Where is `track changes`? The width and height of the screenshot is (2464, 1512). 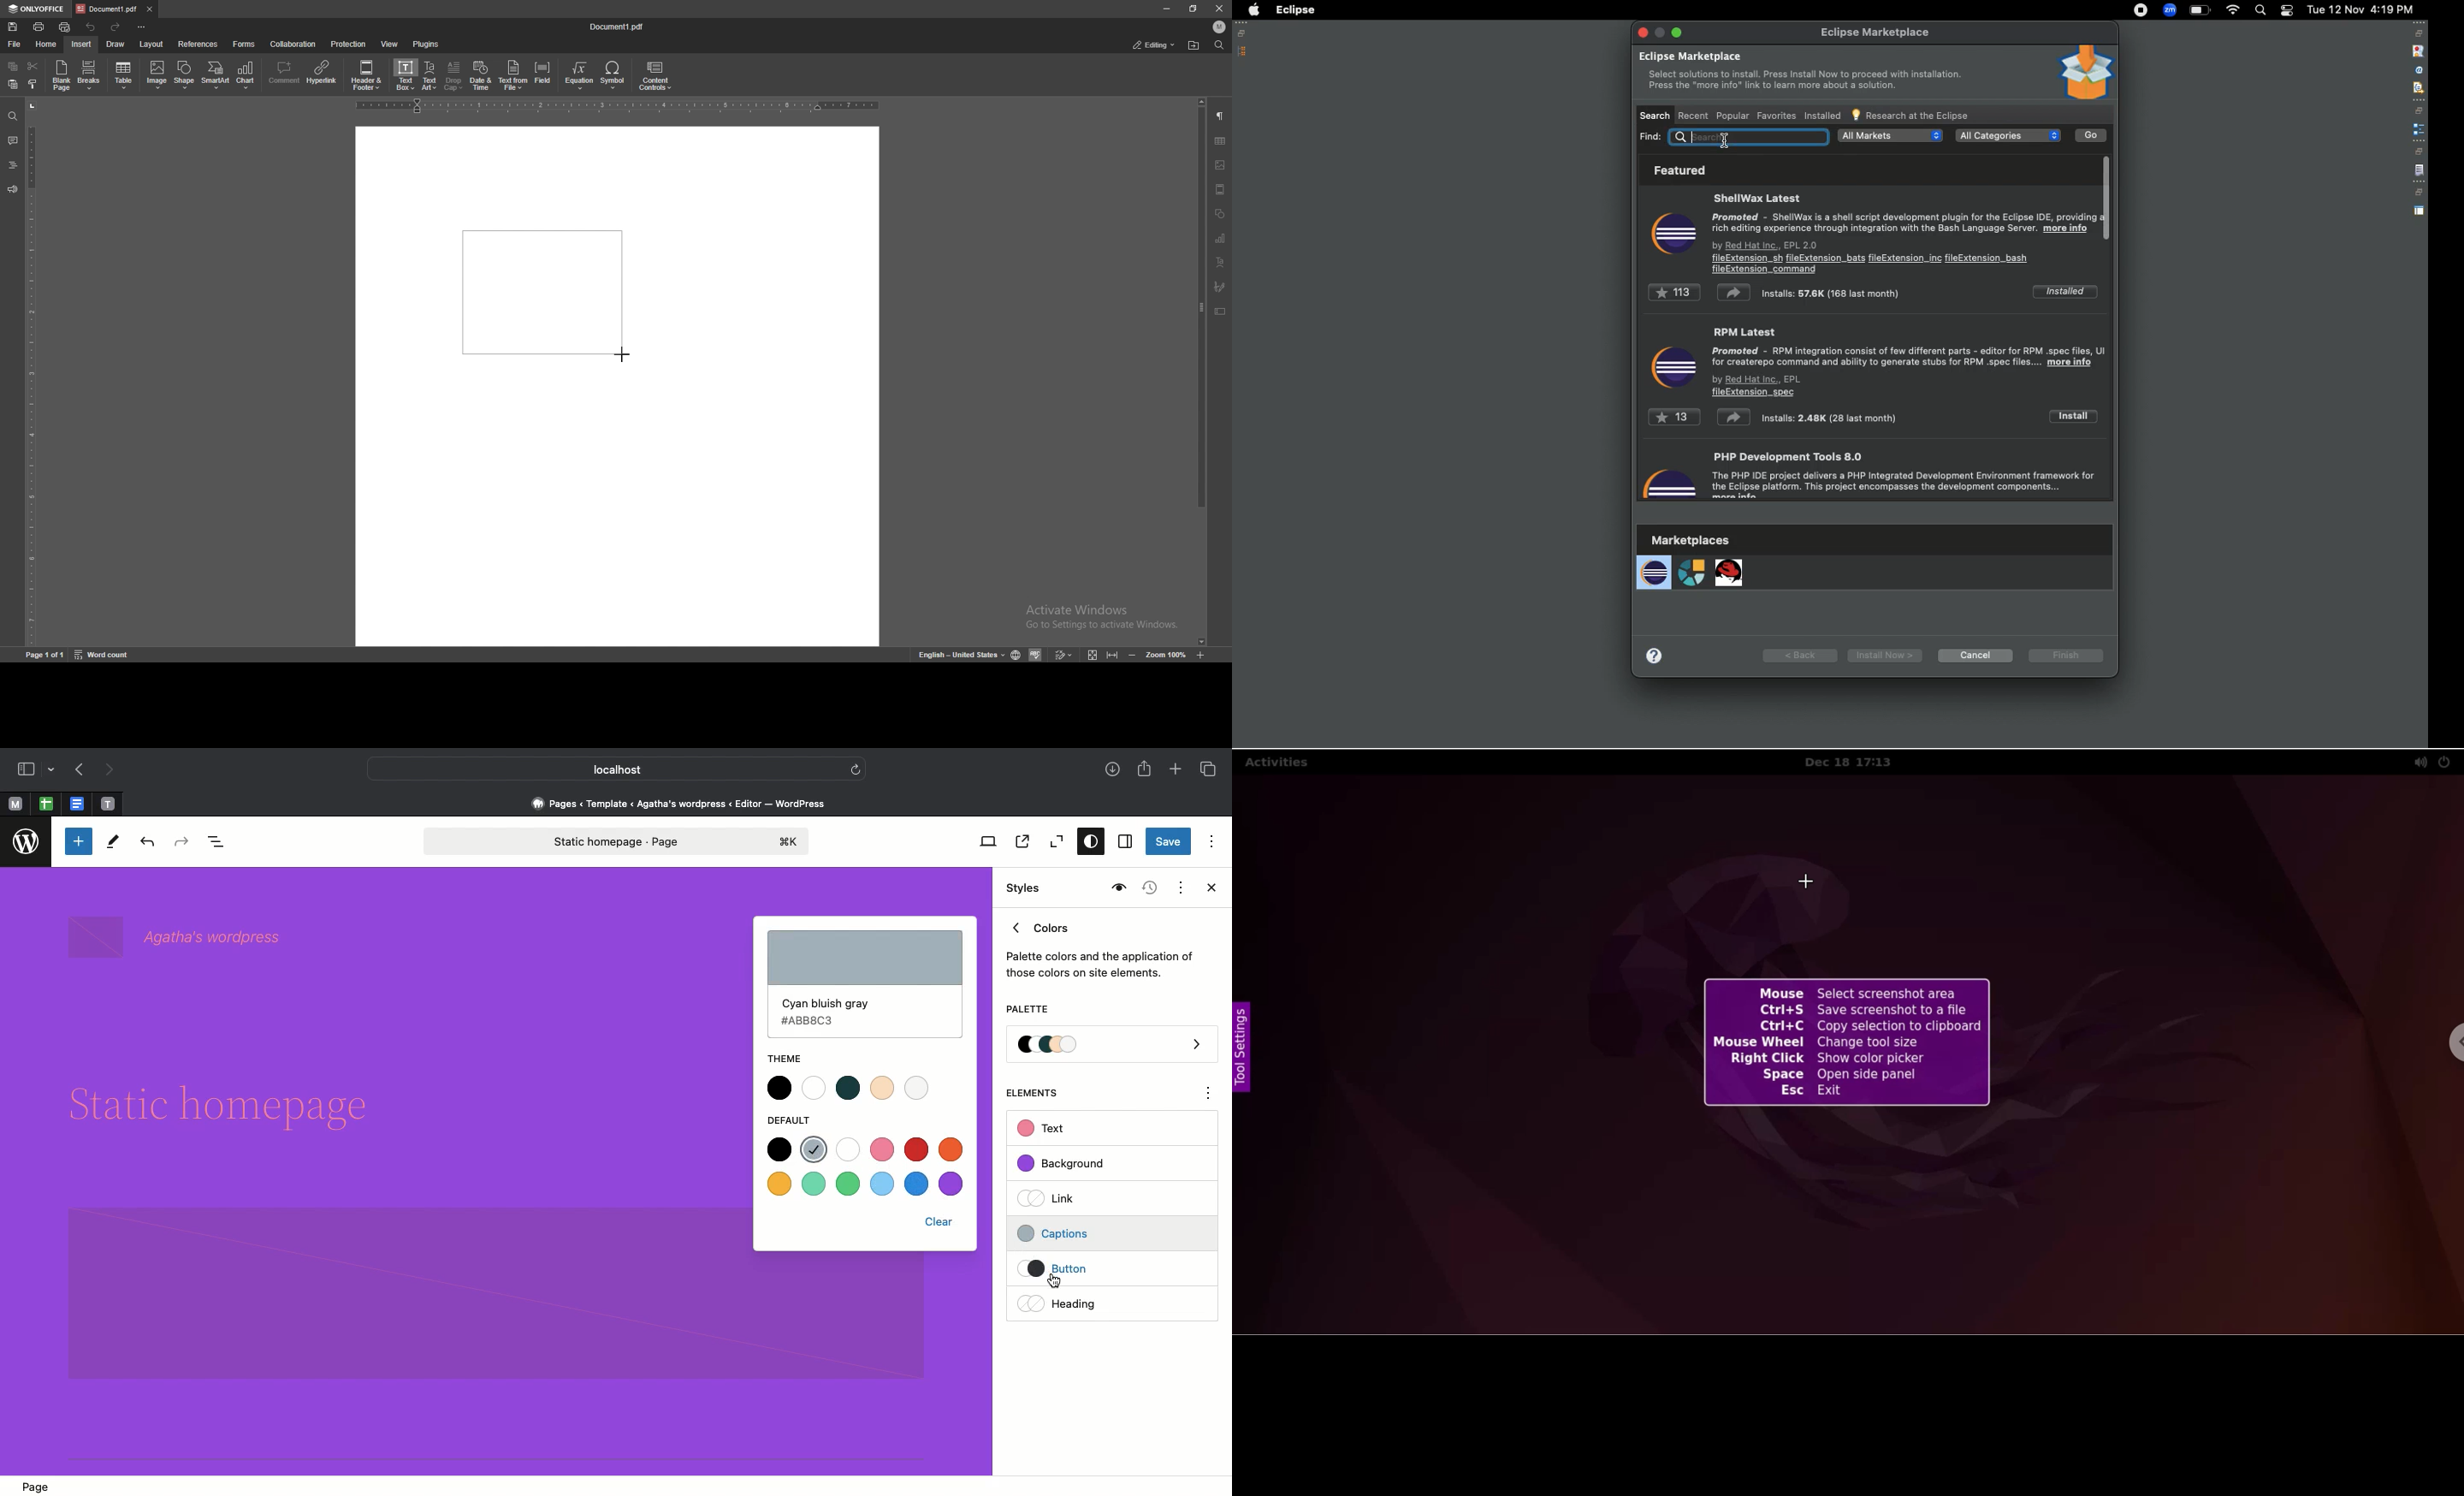
track changes is located at coordinates (1063, 655).